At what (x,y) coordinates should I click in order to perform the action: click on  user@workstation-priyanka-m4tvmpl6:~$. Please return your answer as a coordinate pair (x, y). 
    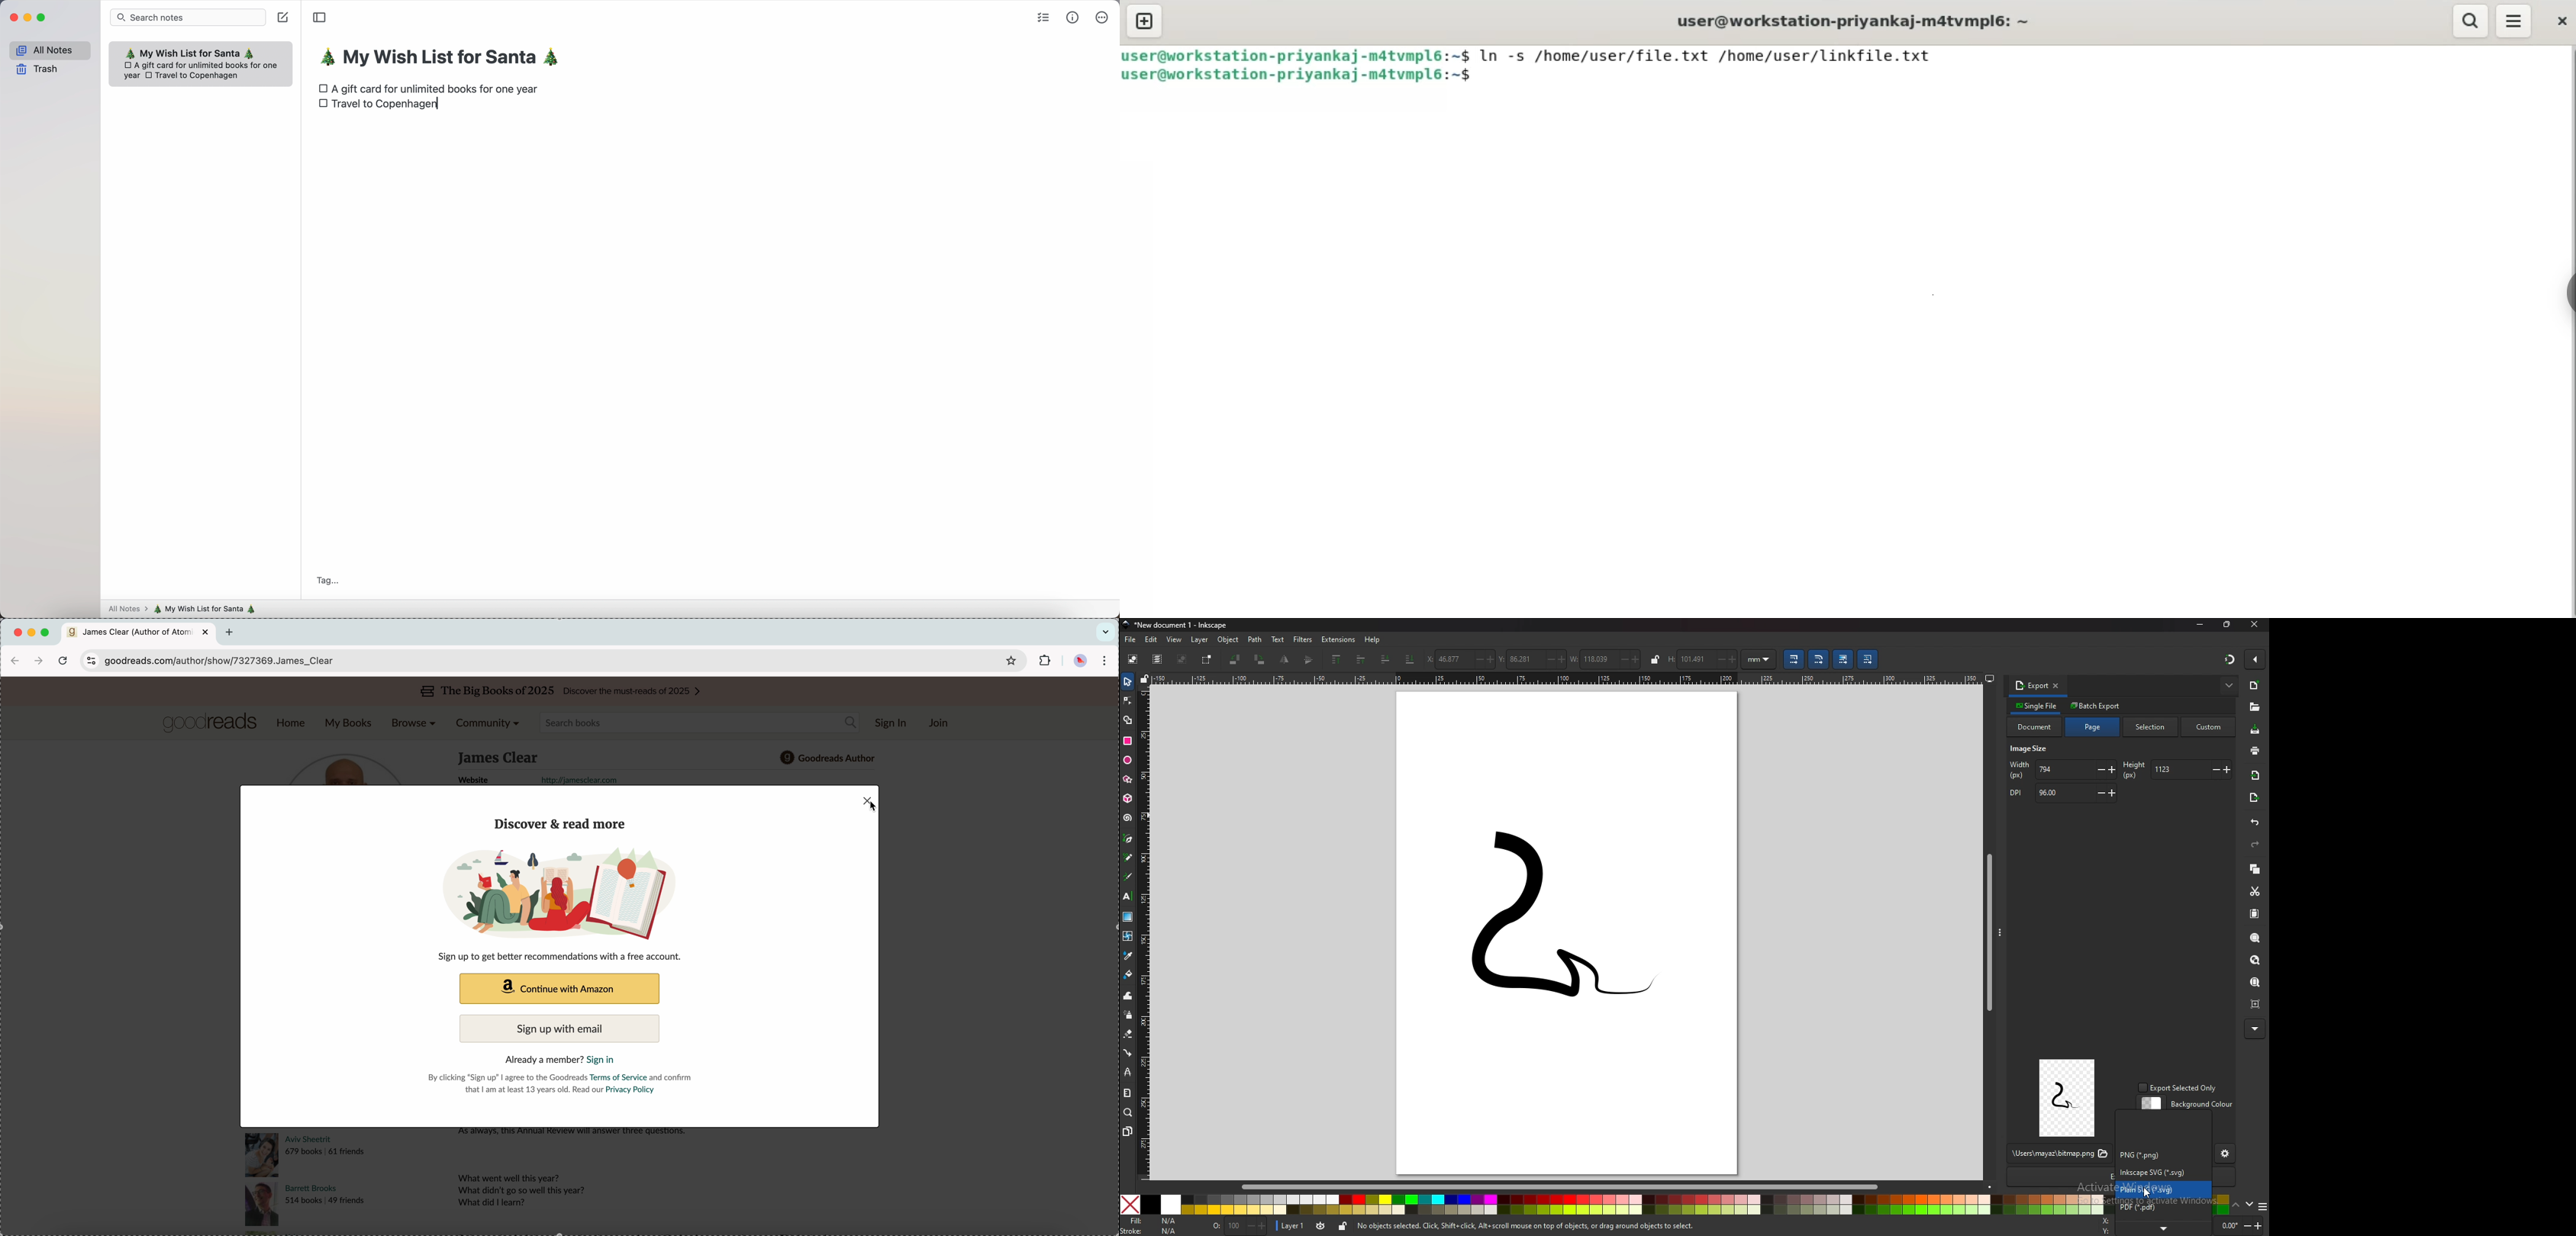
    Looking at the image, I should click on (1300, 76).